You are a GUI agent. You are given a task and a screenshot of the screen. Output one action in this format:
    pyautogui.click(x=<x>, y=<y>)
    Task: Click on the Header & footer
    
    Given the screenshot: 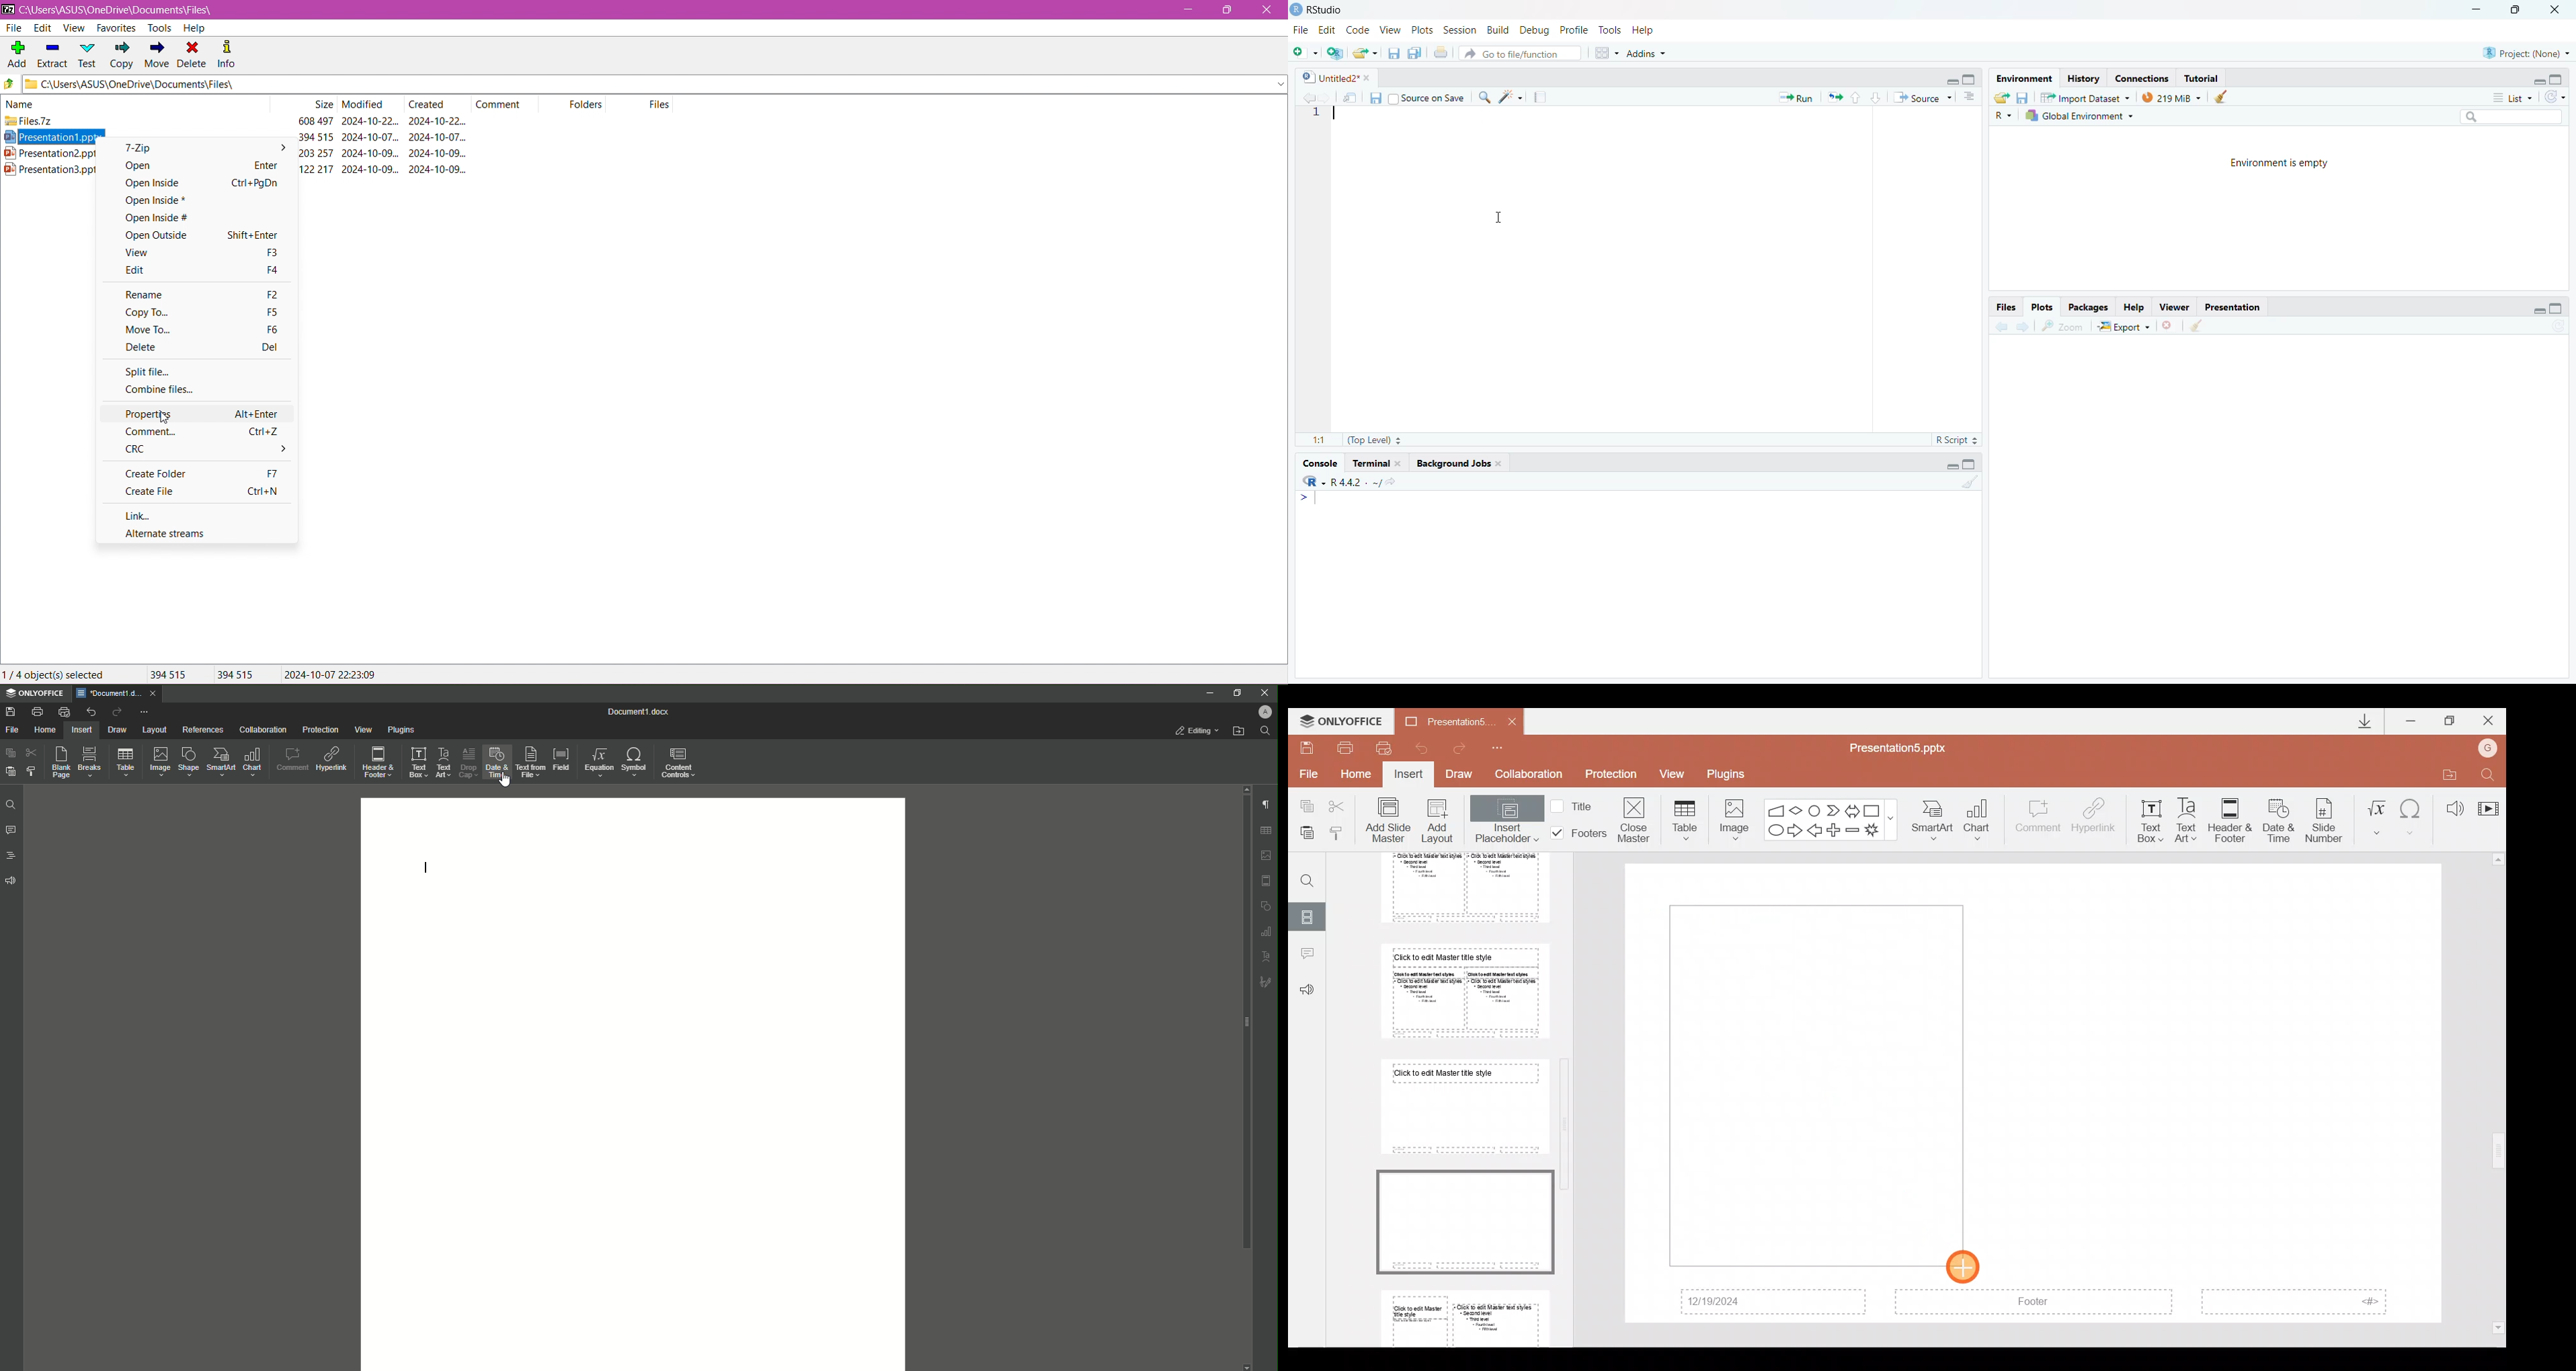 What is the action you would take?
    pyautogui.click(x=2230, y=820)
    